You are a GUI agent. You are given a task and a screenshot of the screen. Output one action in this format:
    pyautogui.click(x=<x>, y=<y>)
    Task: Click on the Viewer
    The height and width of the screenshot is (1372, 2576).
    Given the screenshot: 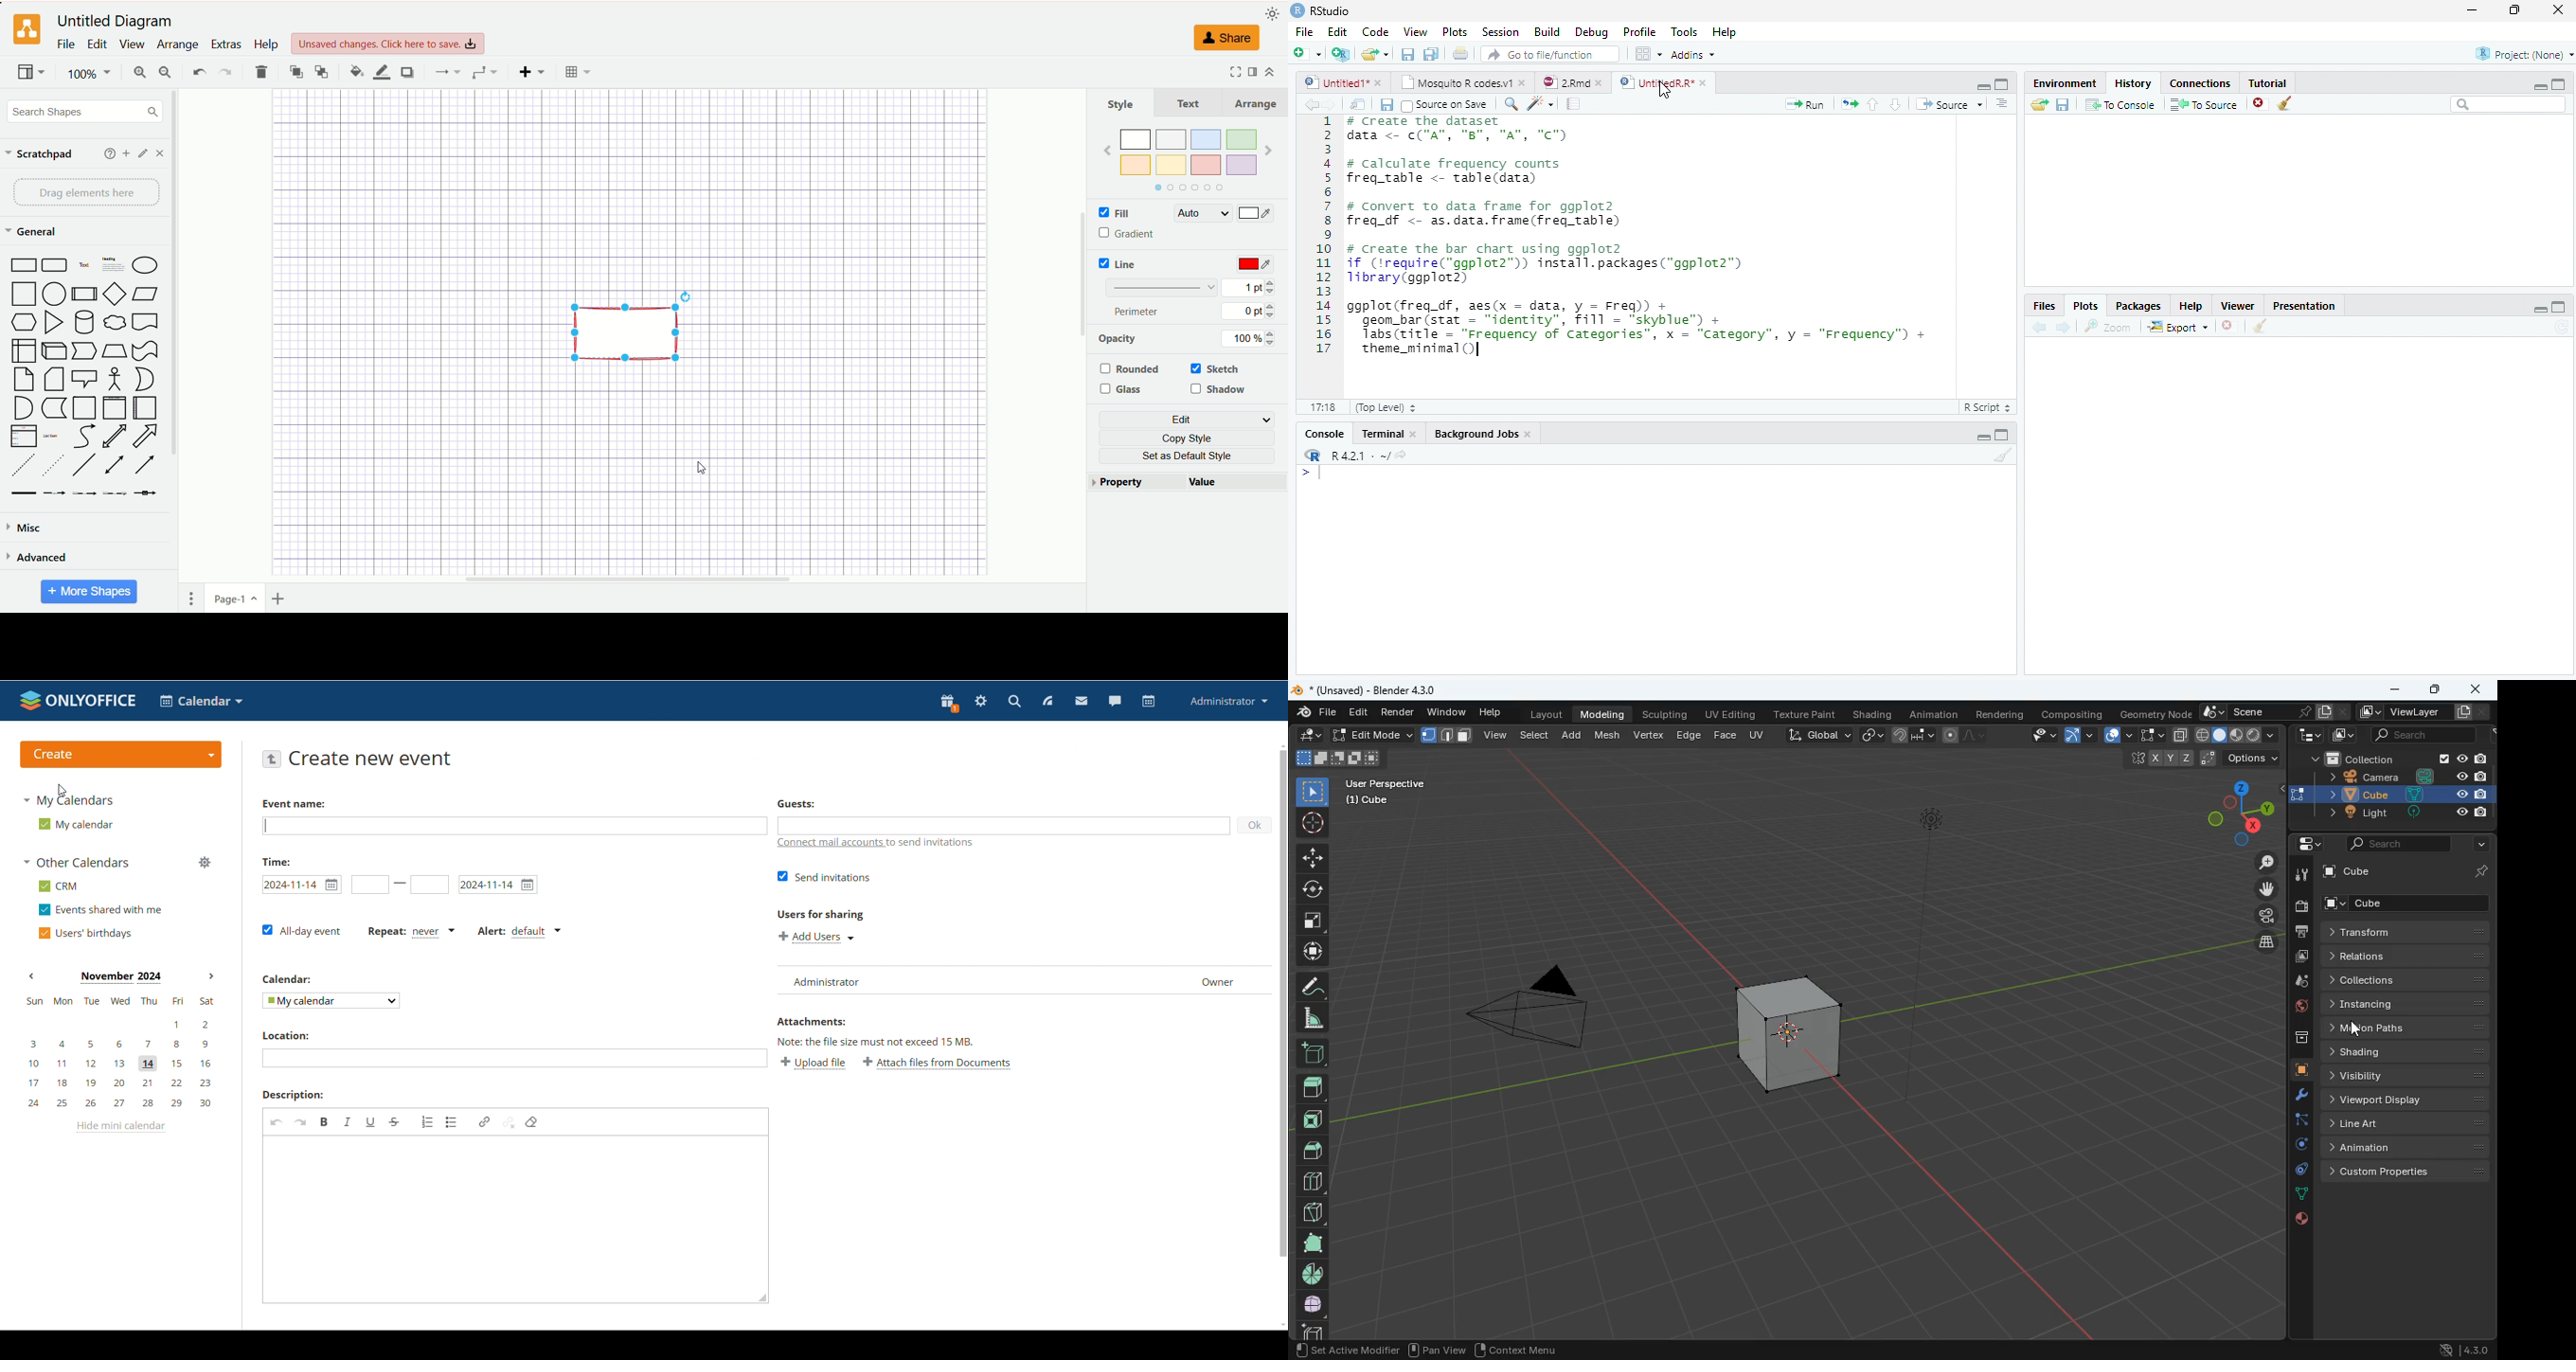 What is the action you would take?
    pyautogui.click(x=2243, y=307)
    